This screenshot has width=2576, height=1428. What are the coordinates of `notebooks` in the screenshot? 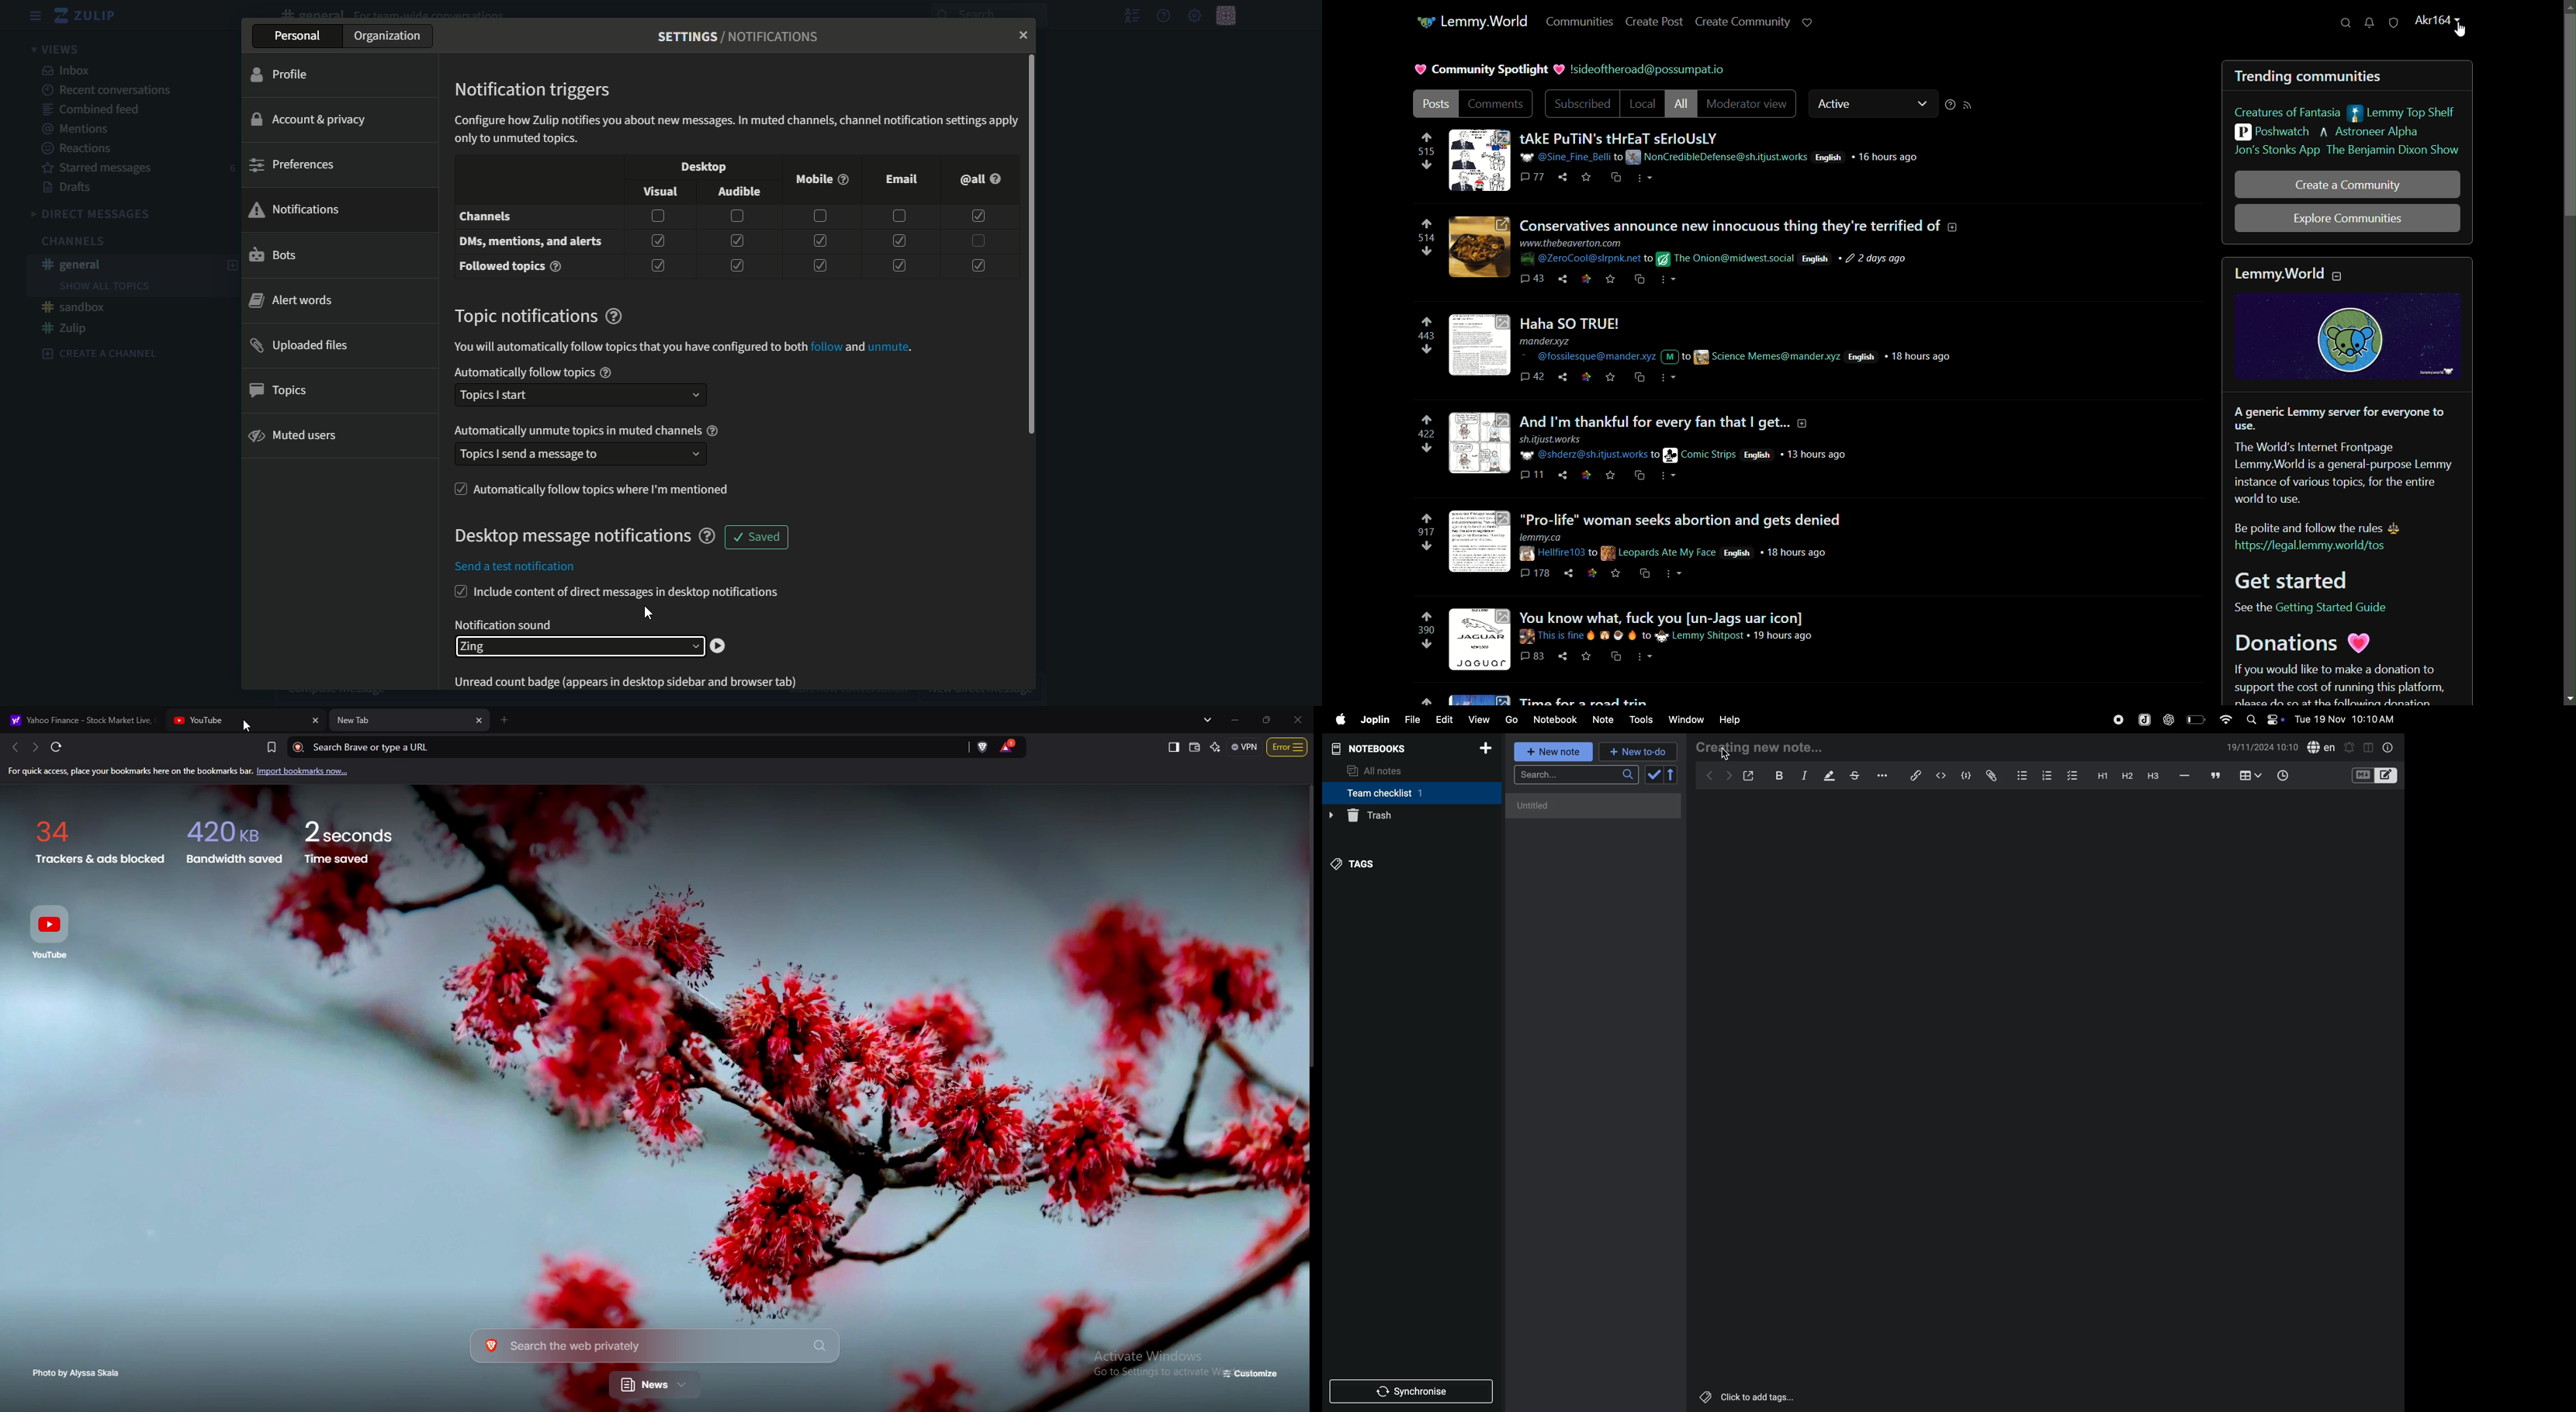 It's located at (1374, 747).